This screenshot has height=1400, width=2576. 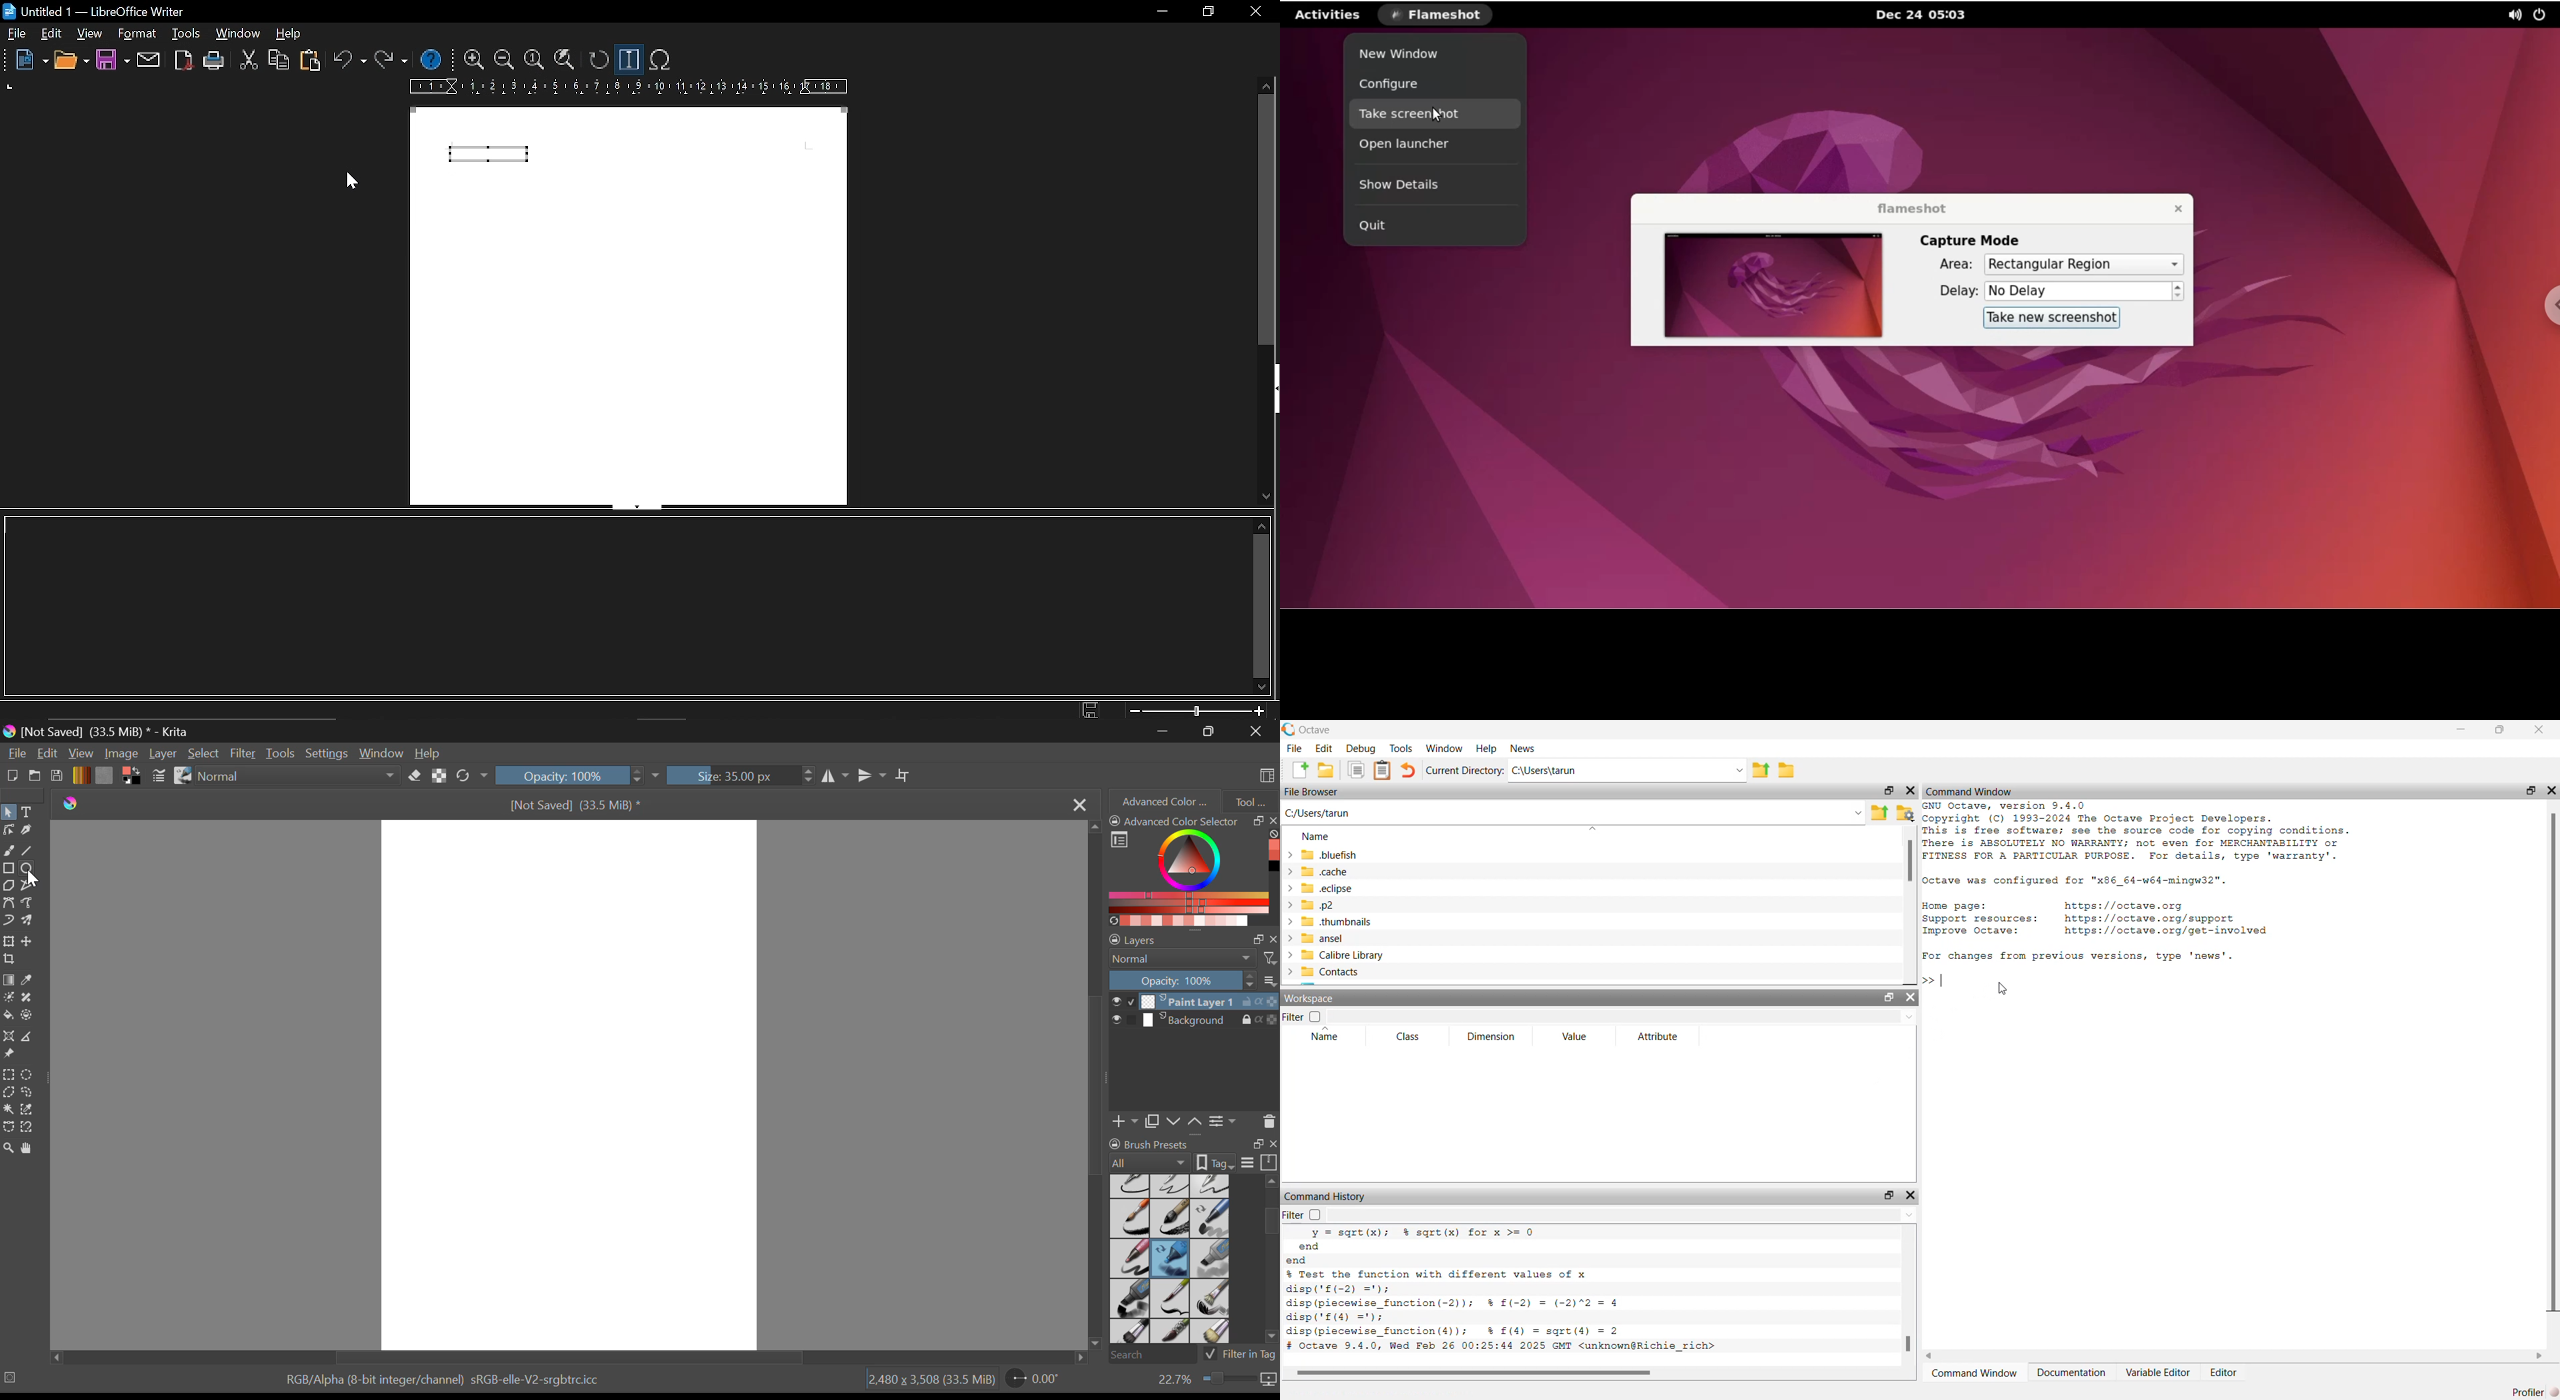 I want to click on Continuous Selection, so click(x=8, y=1110).